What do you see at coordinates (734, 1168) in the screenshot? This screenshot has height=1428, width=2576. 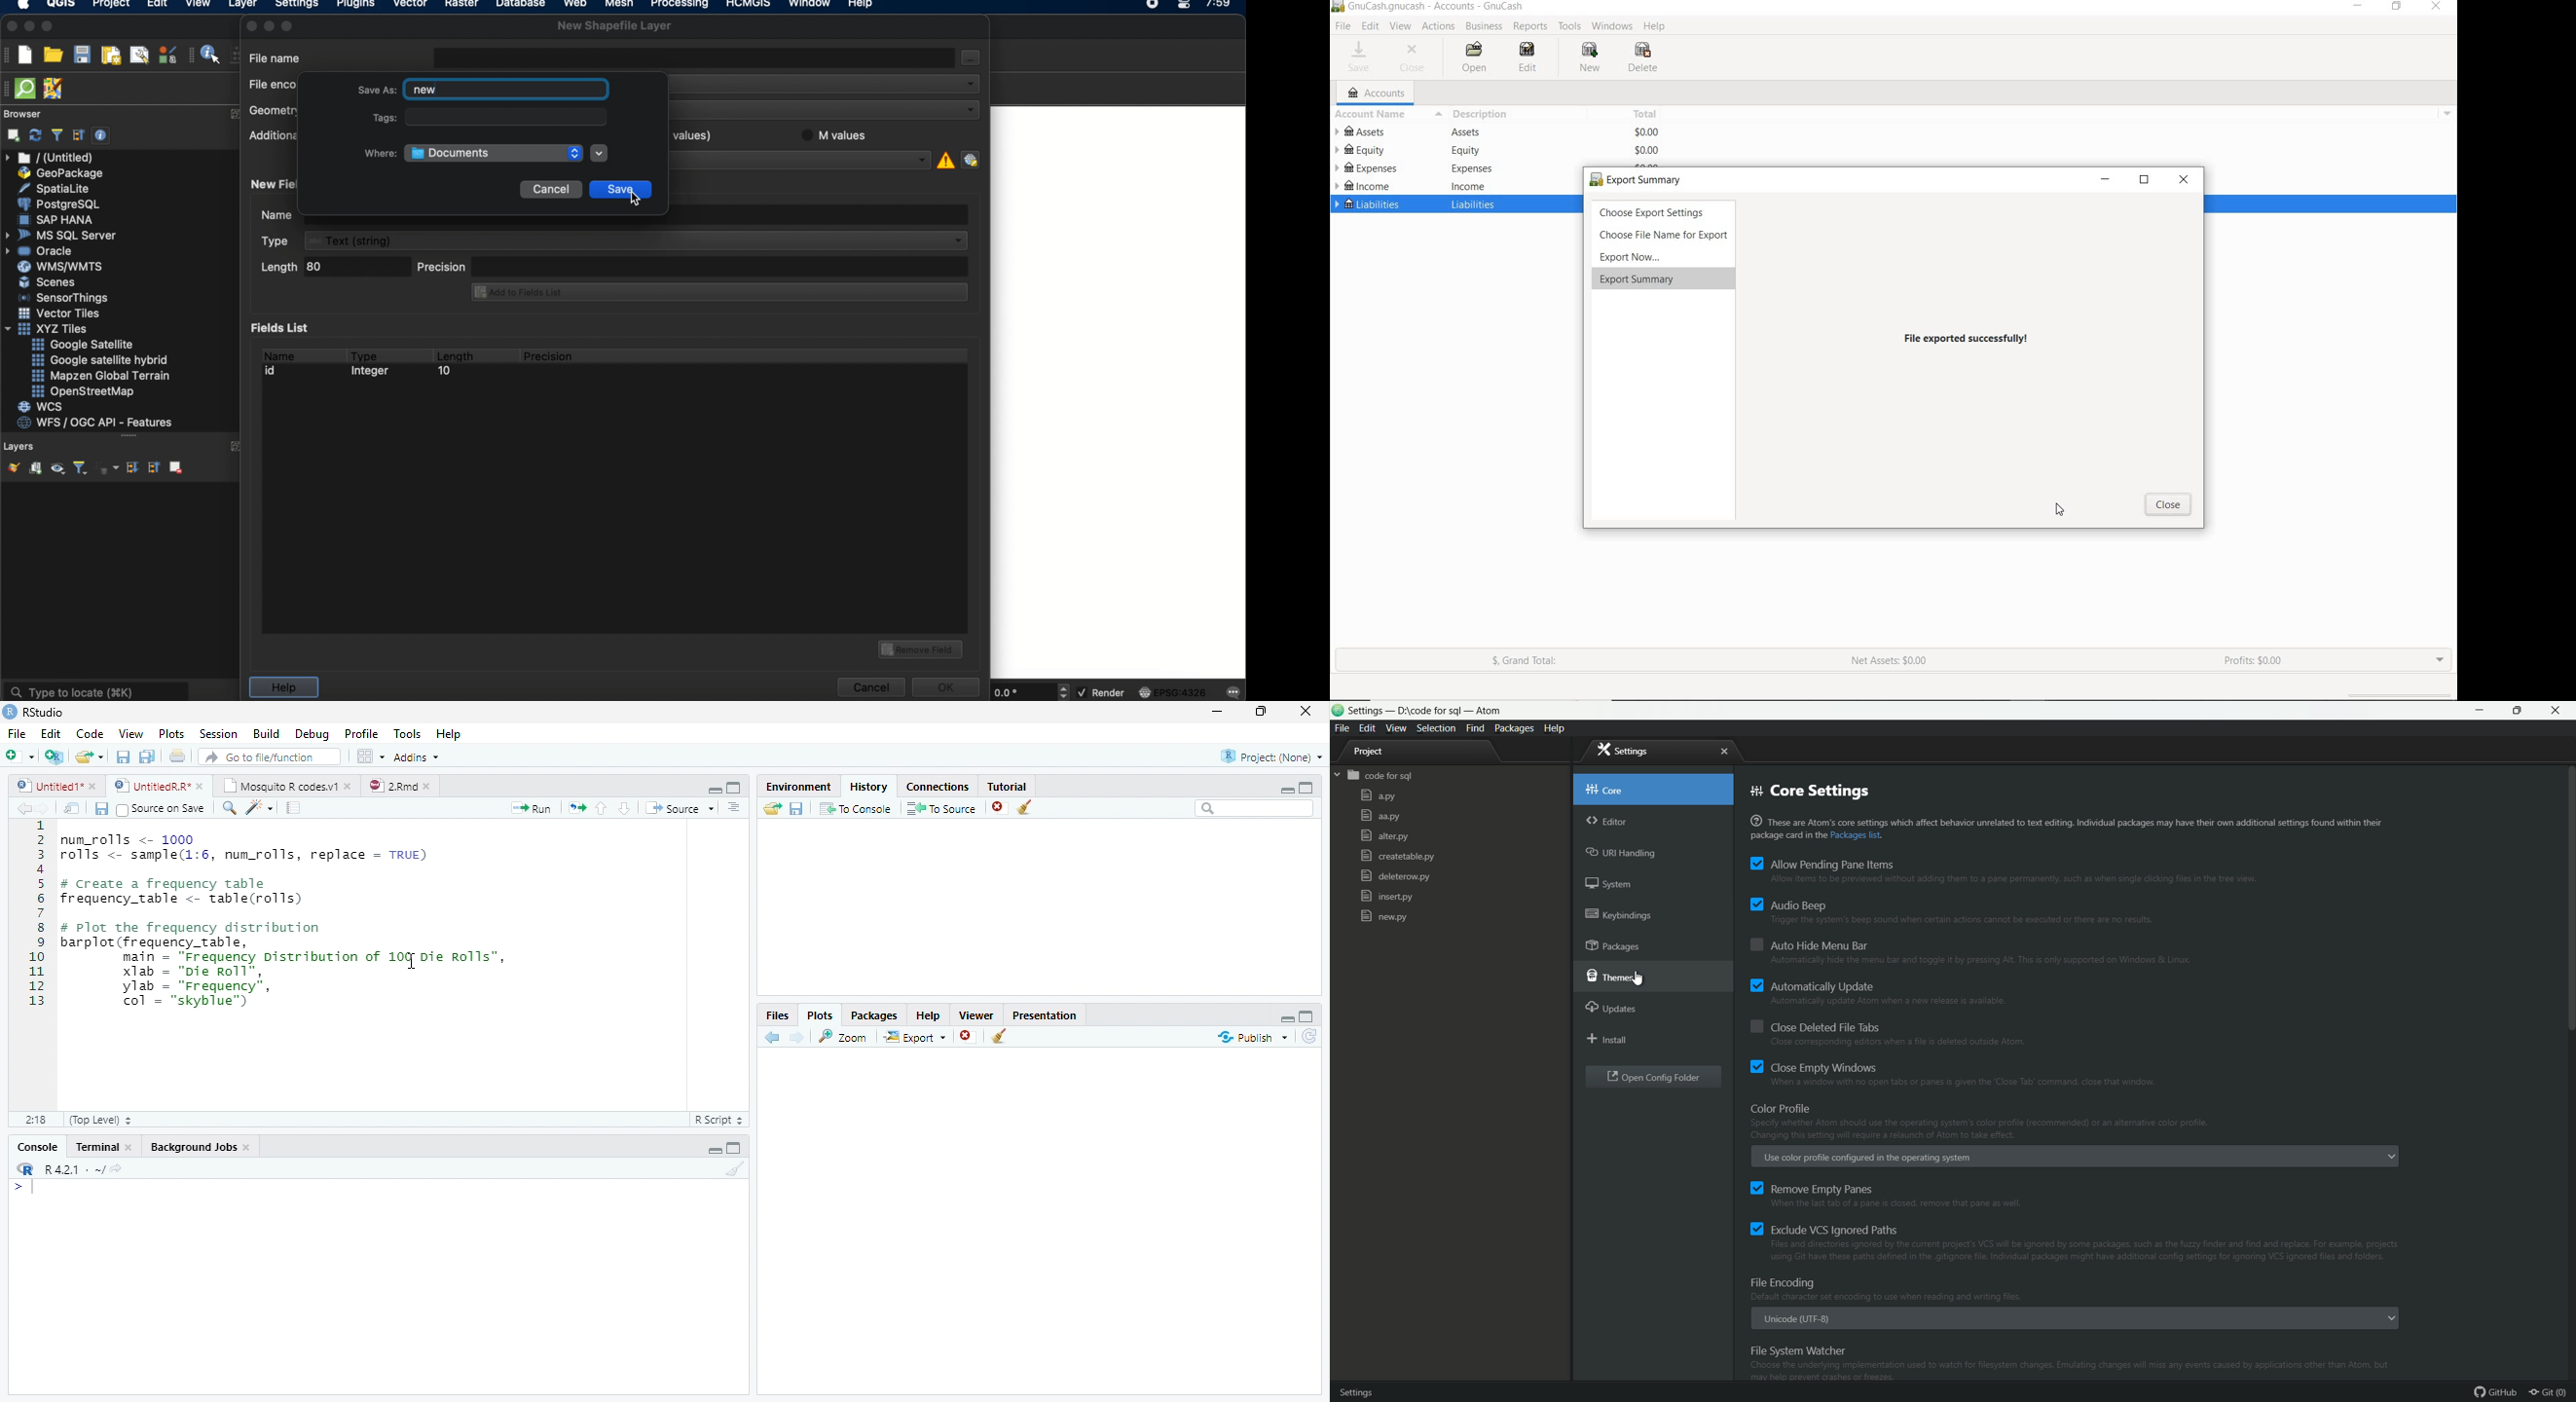 I see `Clear` at bounding box center [734, 1168].